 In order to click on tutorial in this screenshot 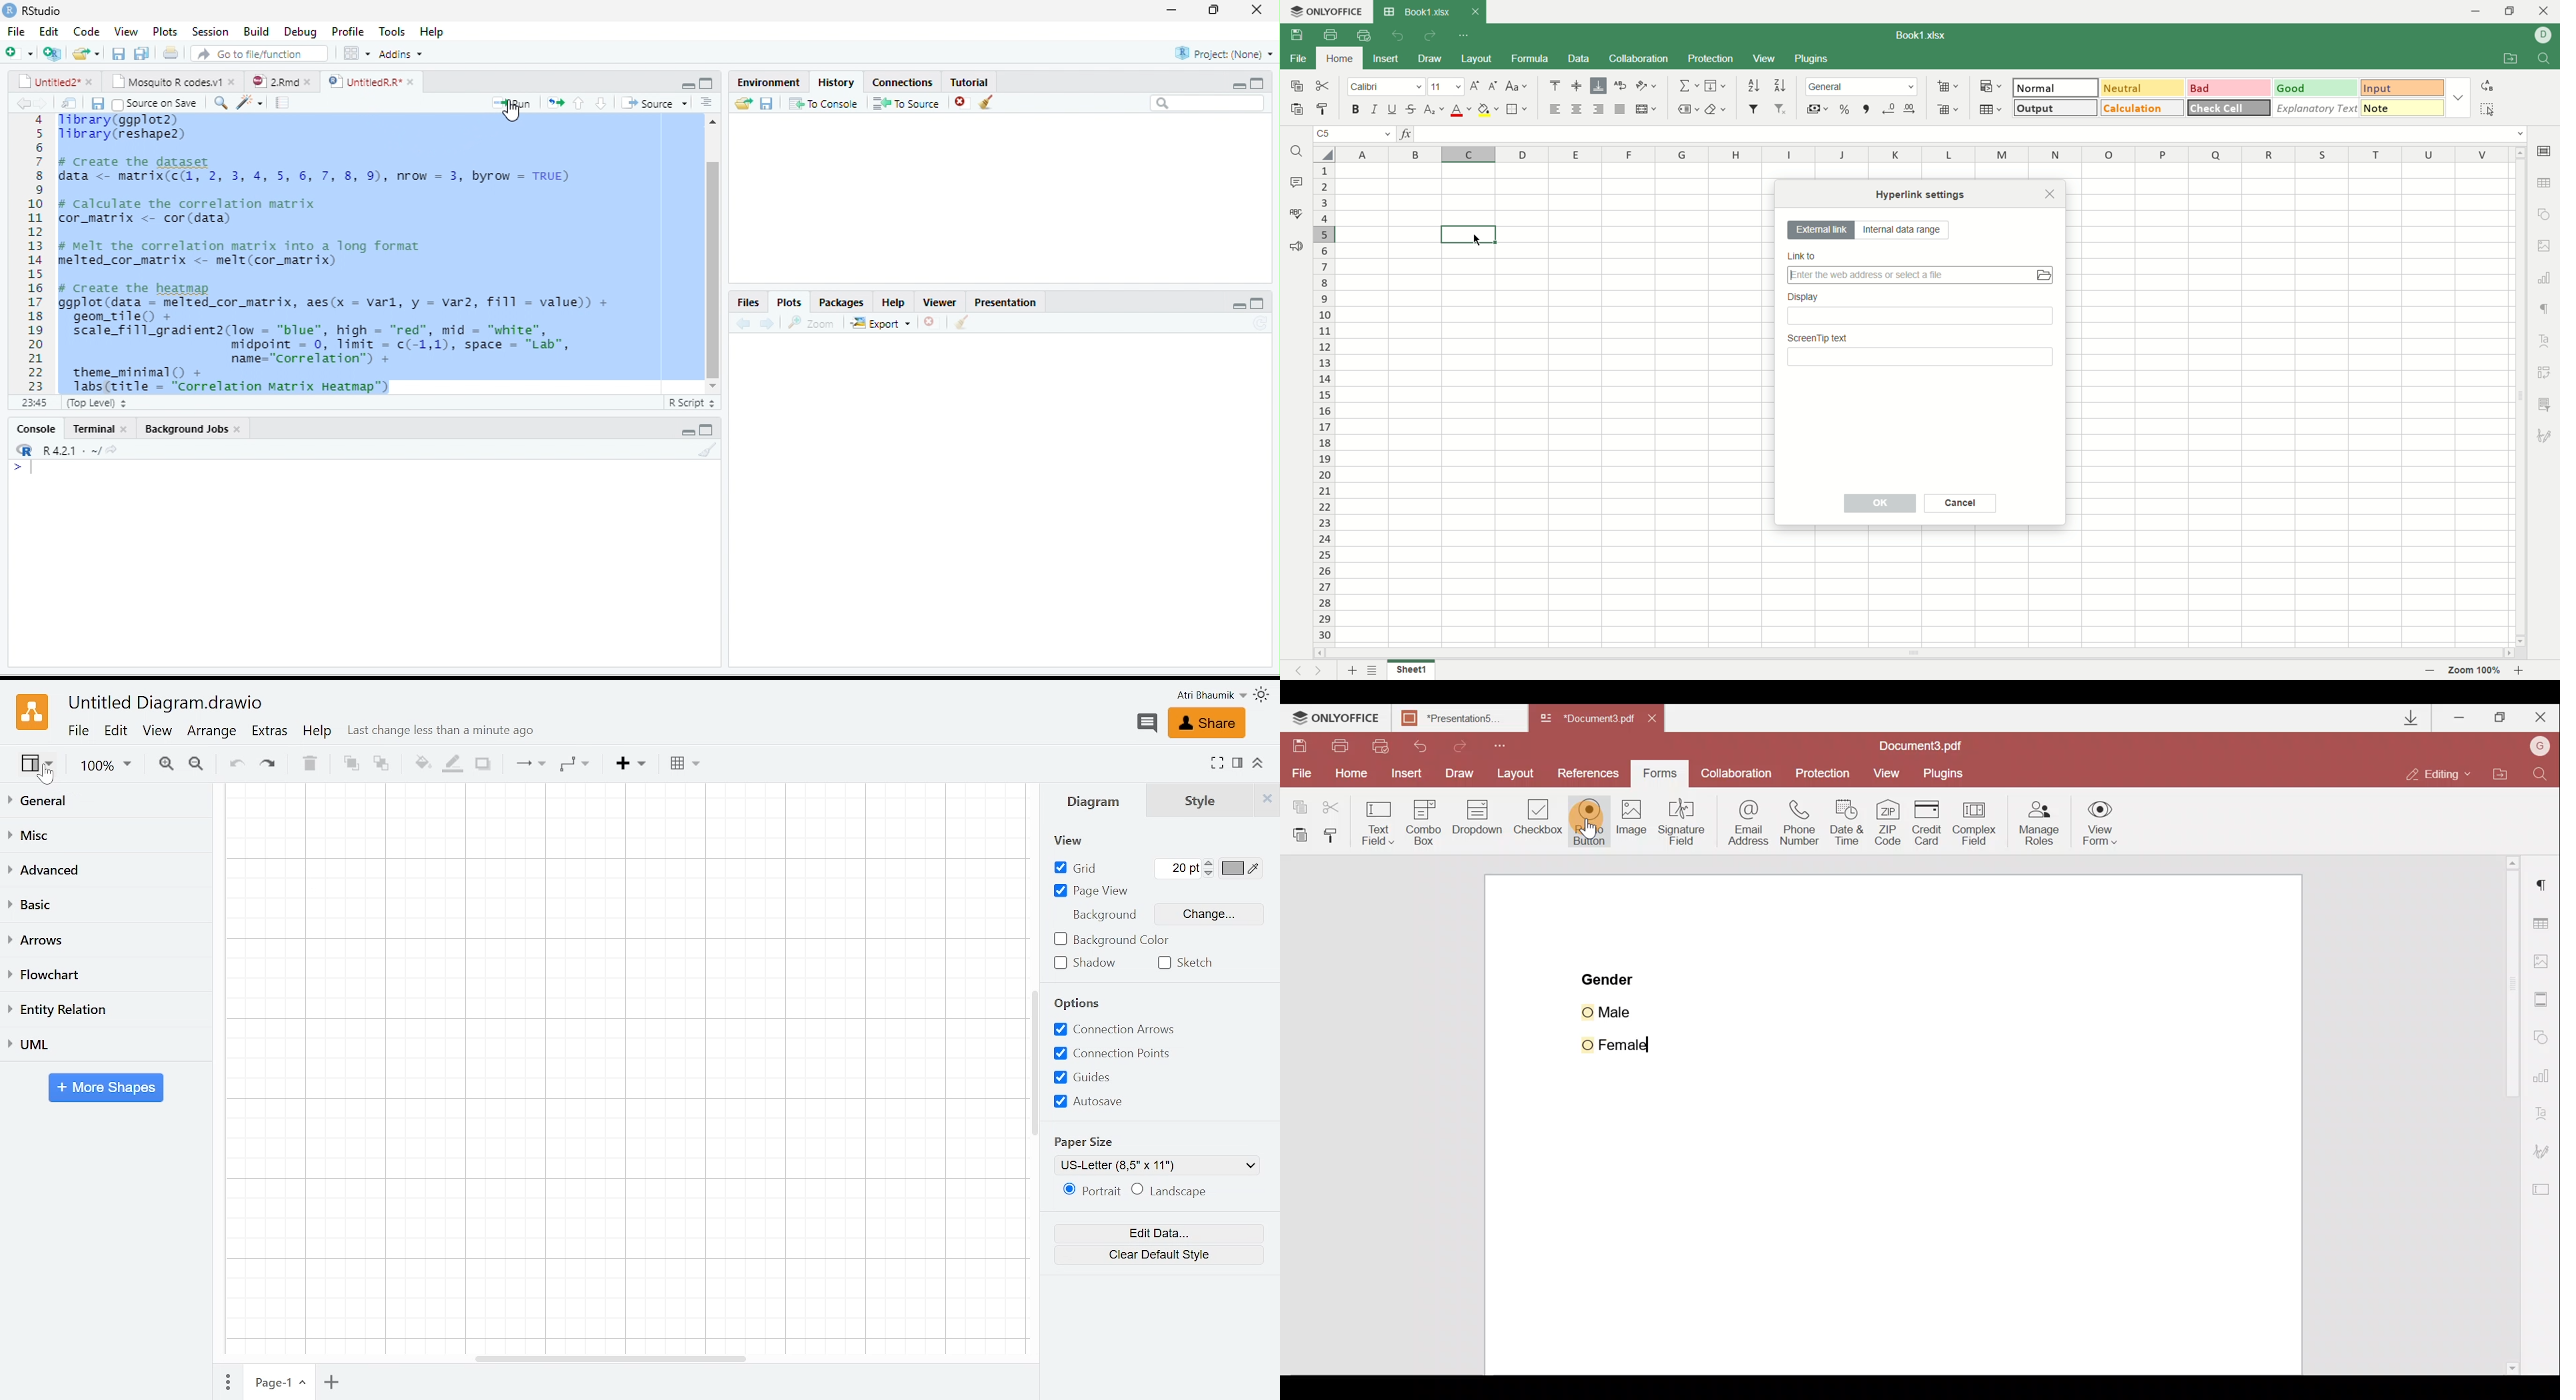, I will do `click(995, 81)`.